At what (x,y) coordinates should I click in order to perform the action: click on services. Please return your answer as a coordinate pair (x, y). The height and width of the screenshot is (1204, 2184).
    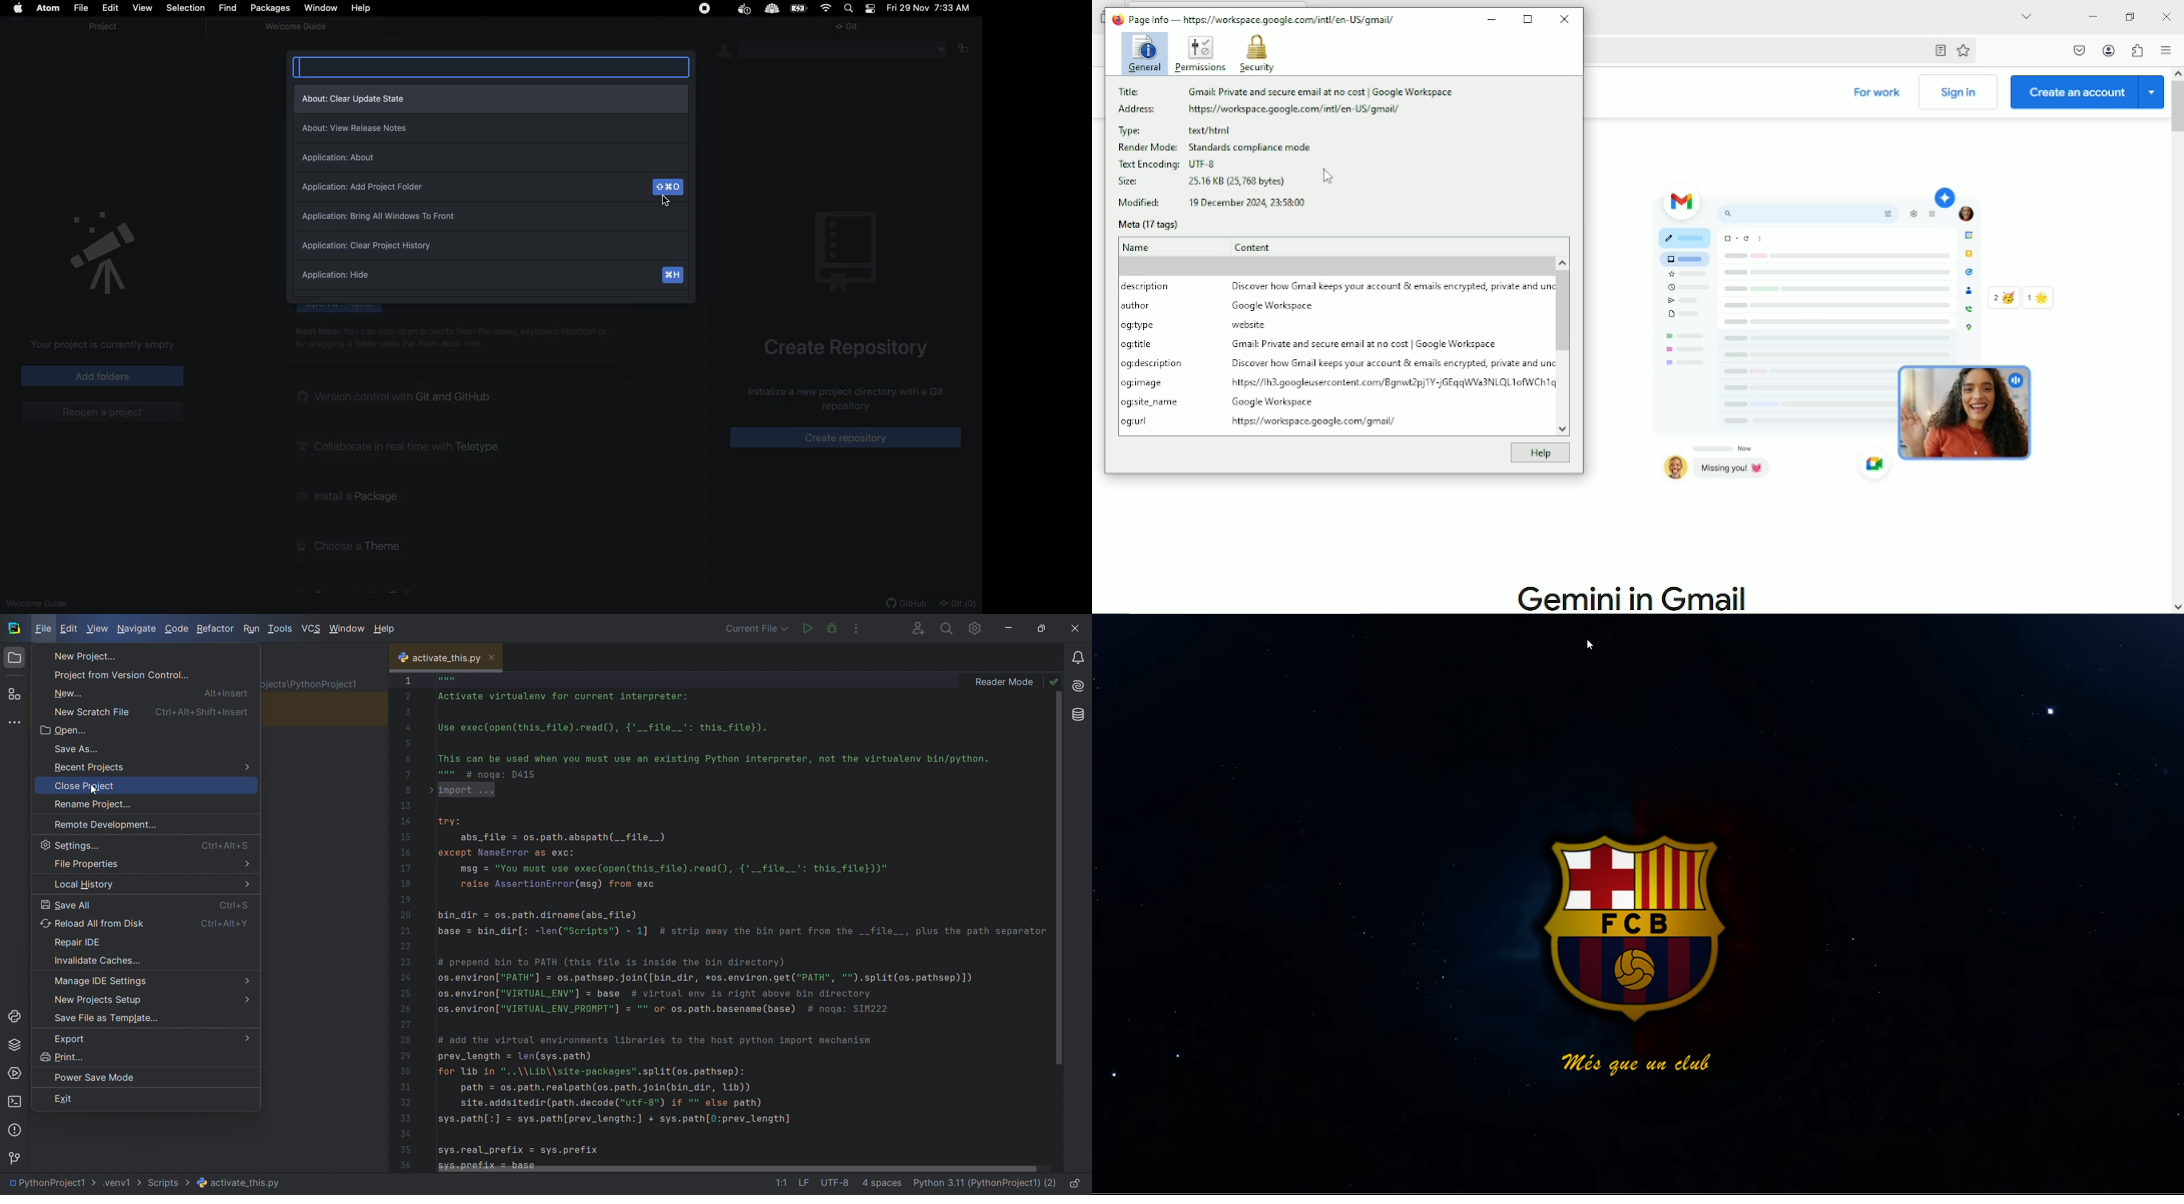
    Looking at the image, I should click on (13, 1073).